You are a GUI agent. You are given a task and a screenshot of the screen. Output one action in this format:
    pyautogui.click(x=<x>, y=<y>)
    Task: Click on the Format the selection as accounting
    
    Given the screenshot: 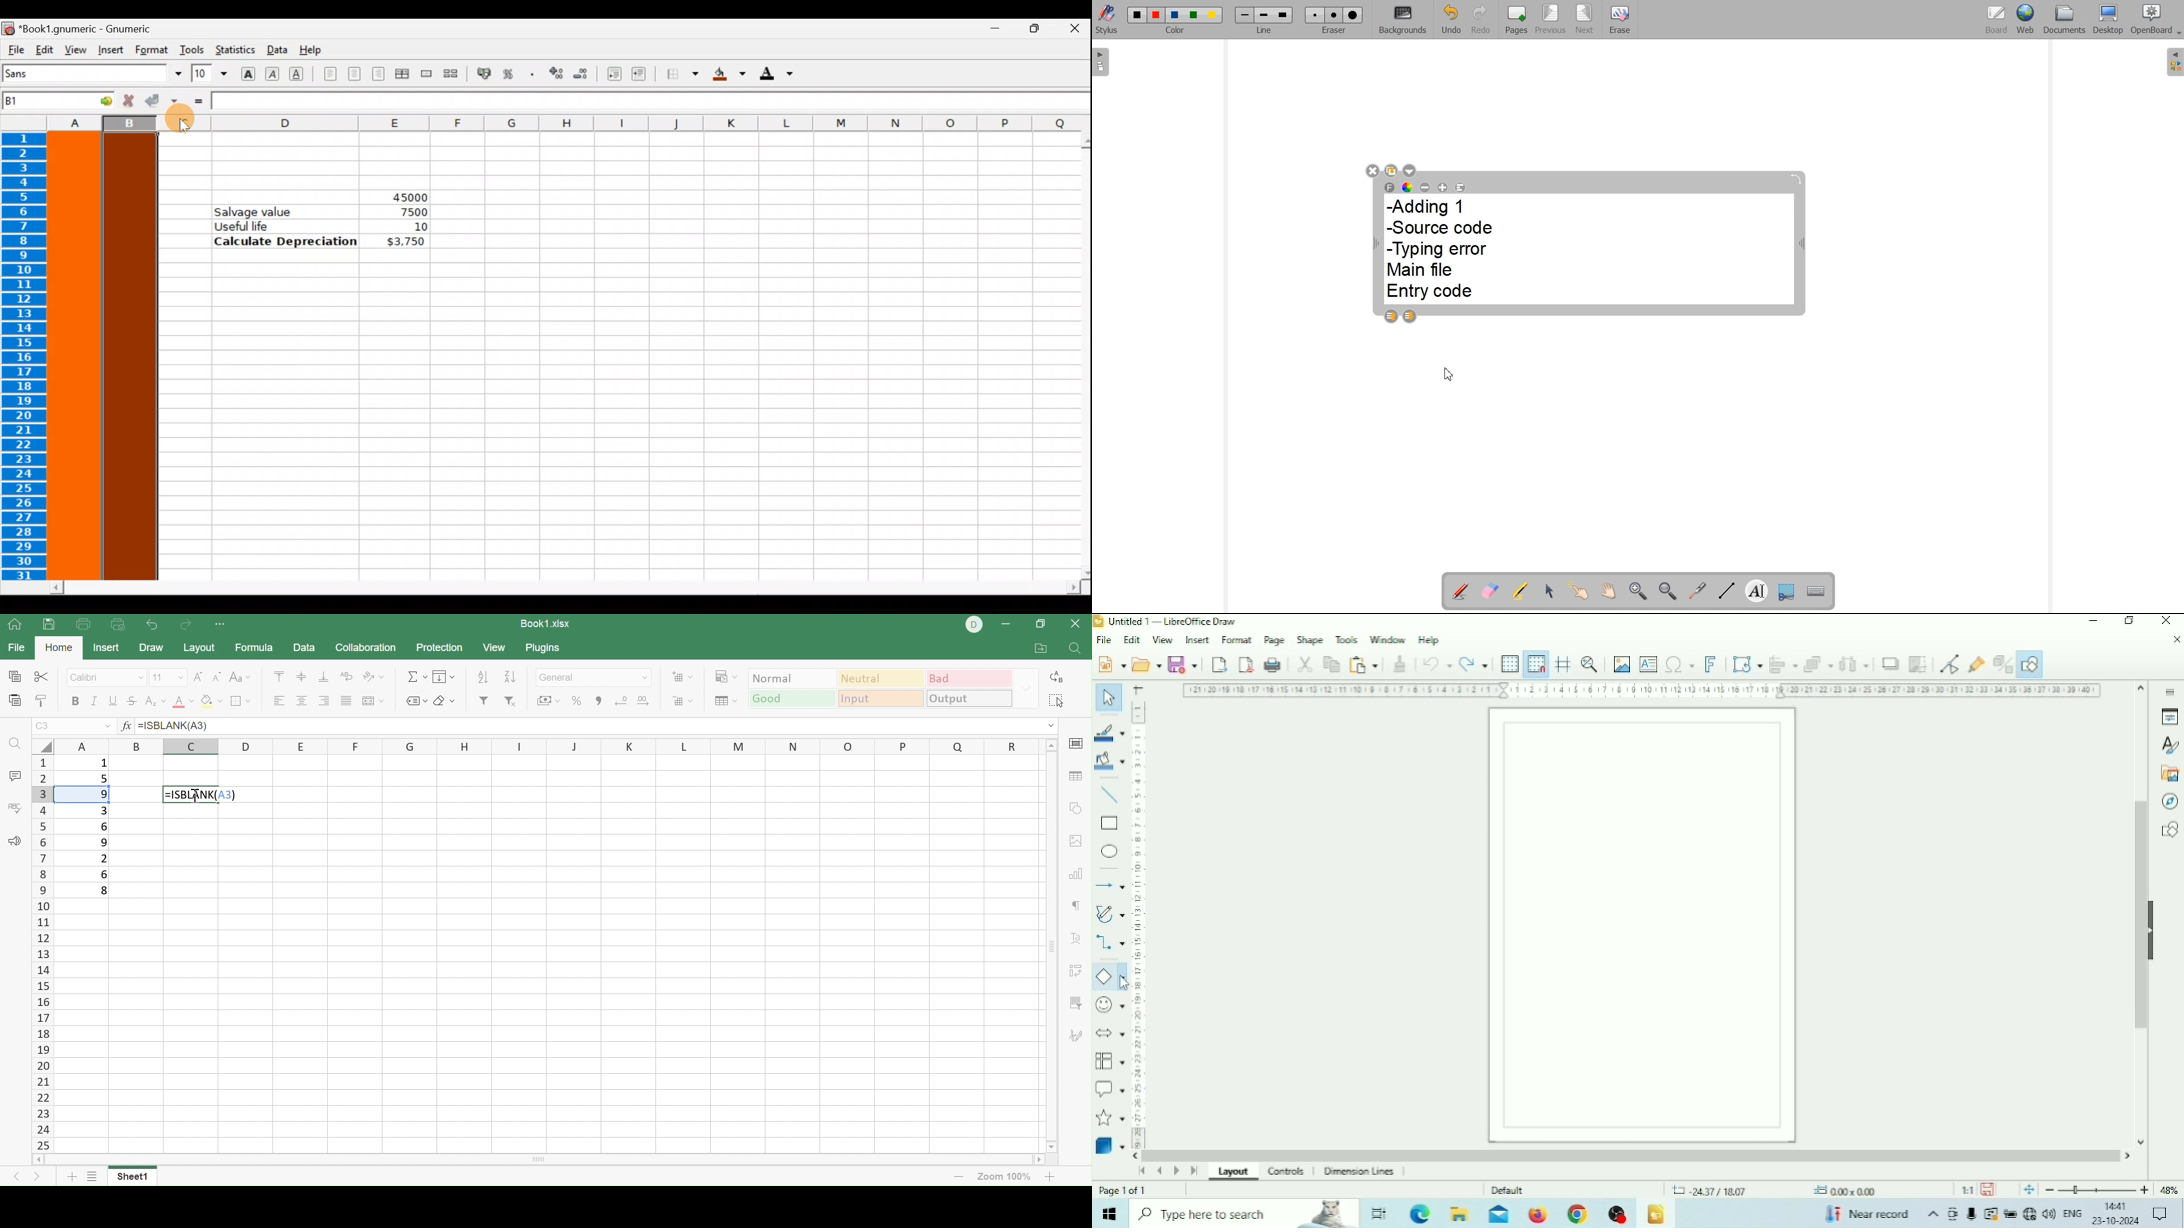 What is the action you would take?
    pyautogui.click(x=485, y=75)
    